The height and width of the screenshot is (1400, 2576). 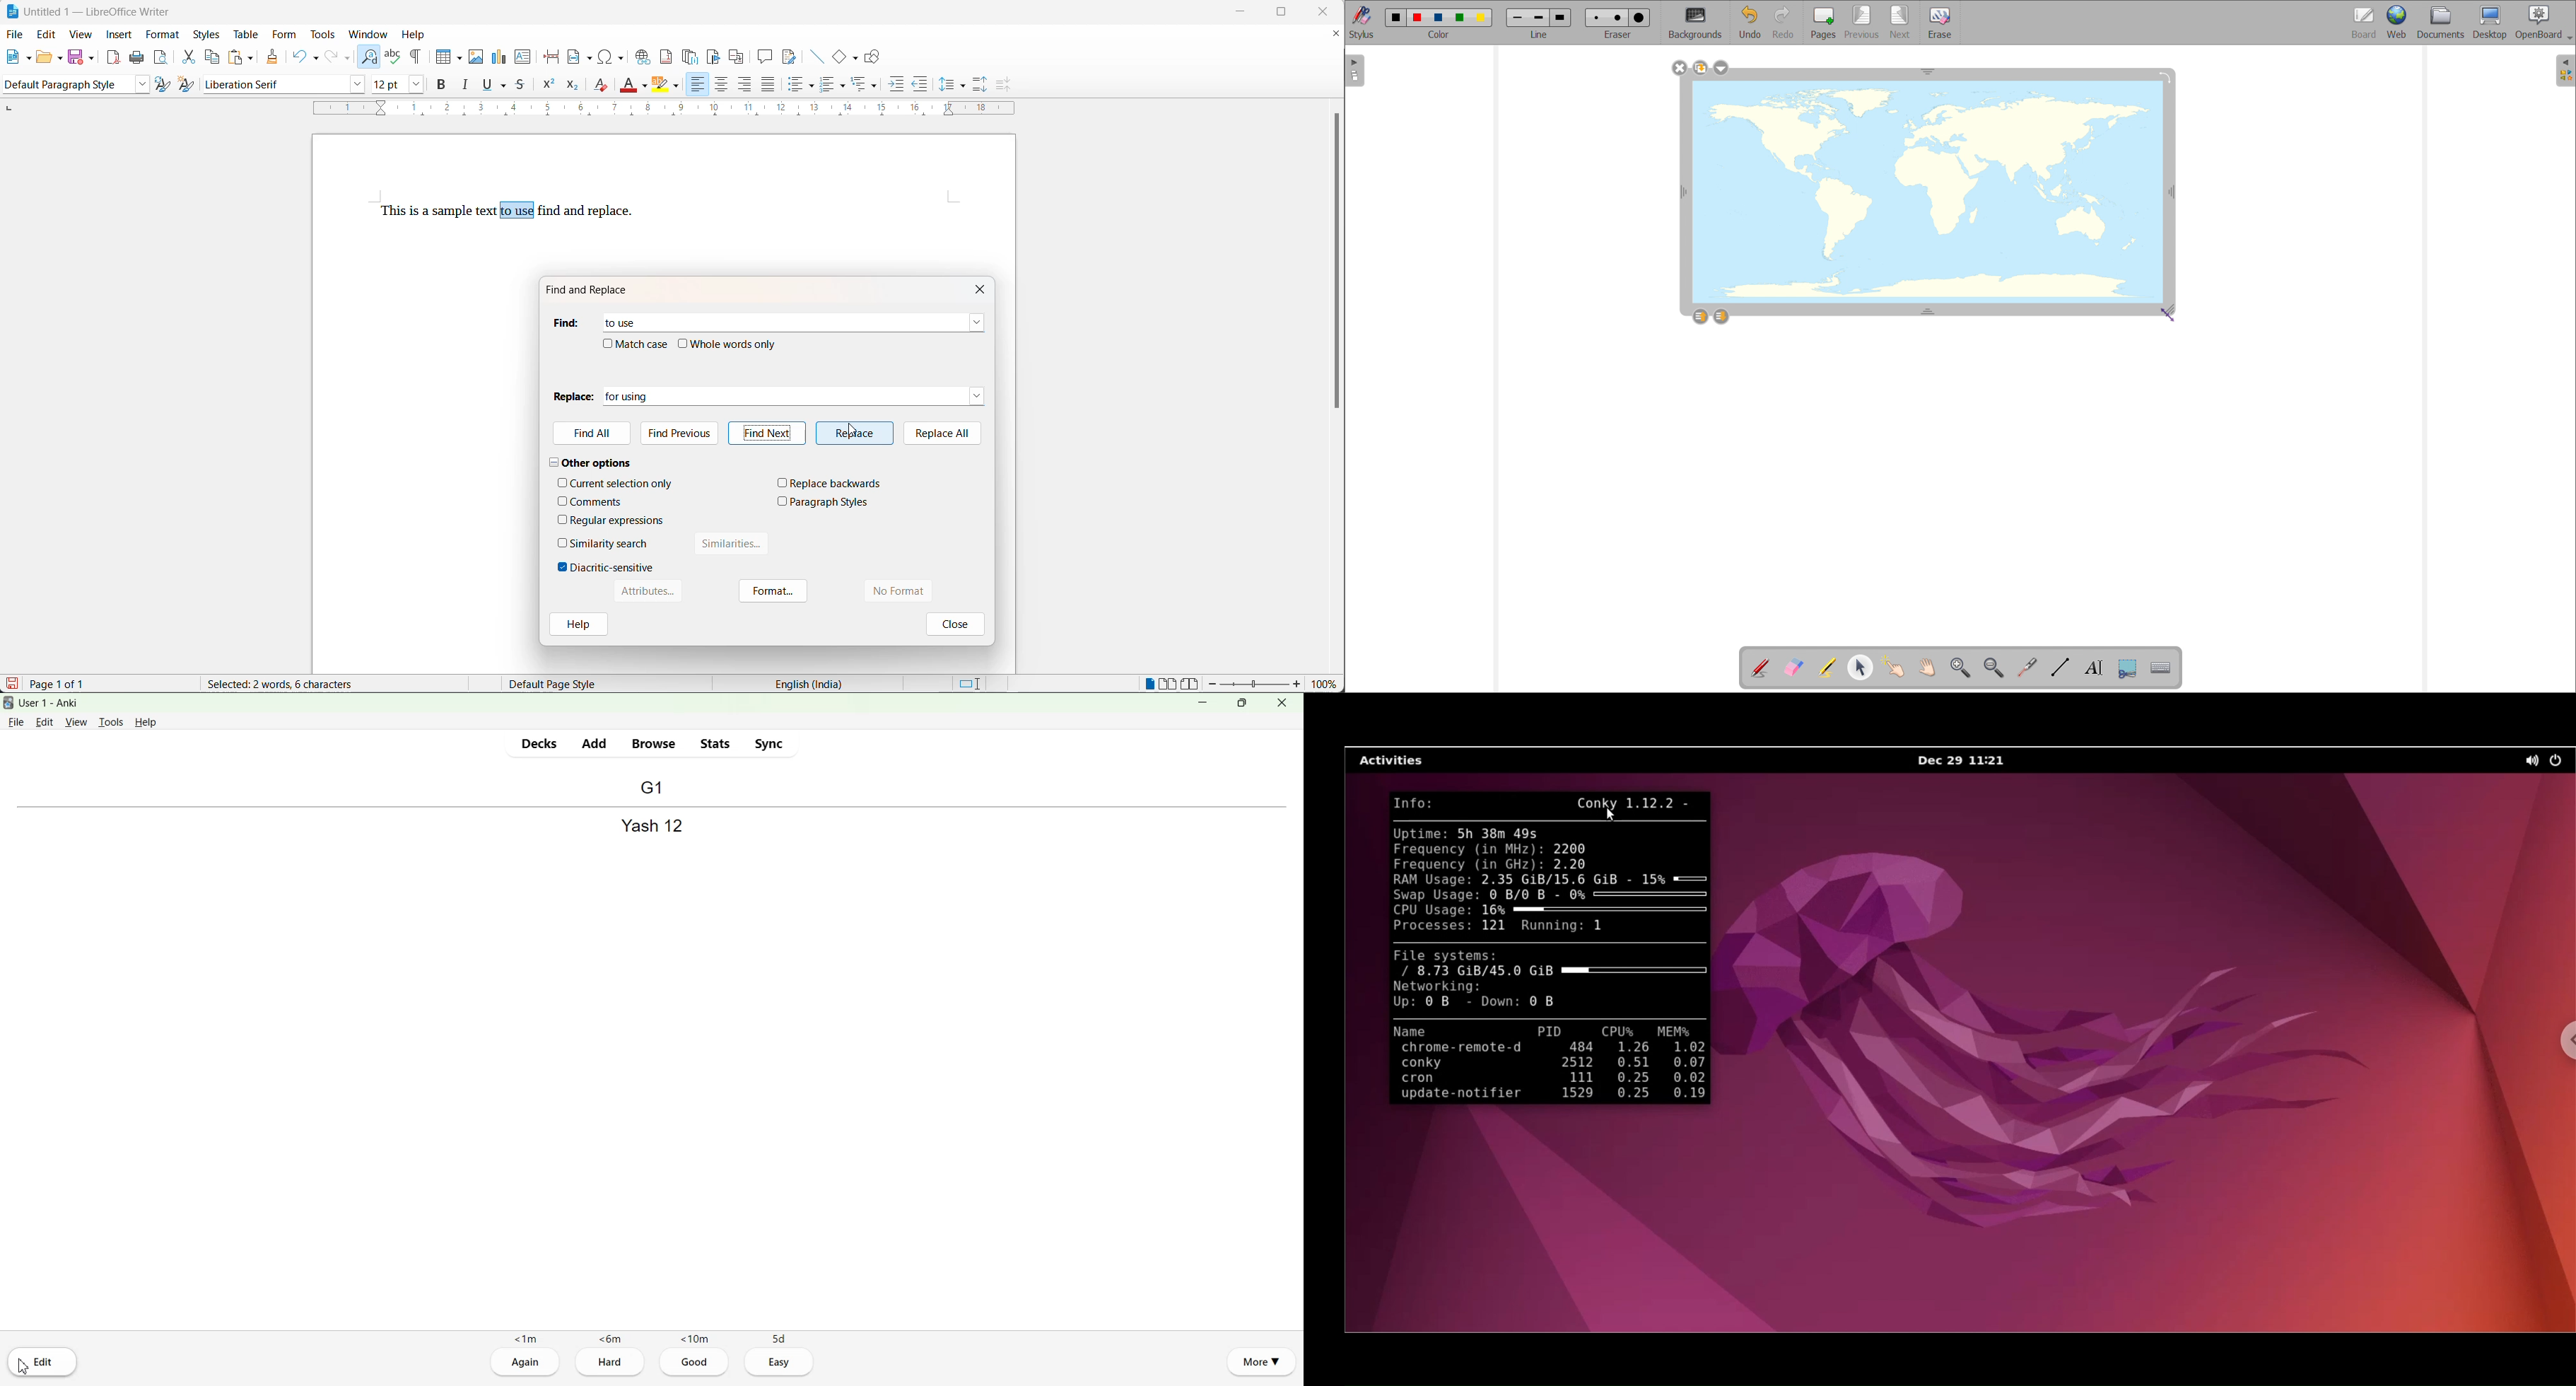 I want to click on More, so click(x=1262, y=1360).